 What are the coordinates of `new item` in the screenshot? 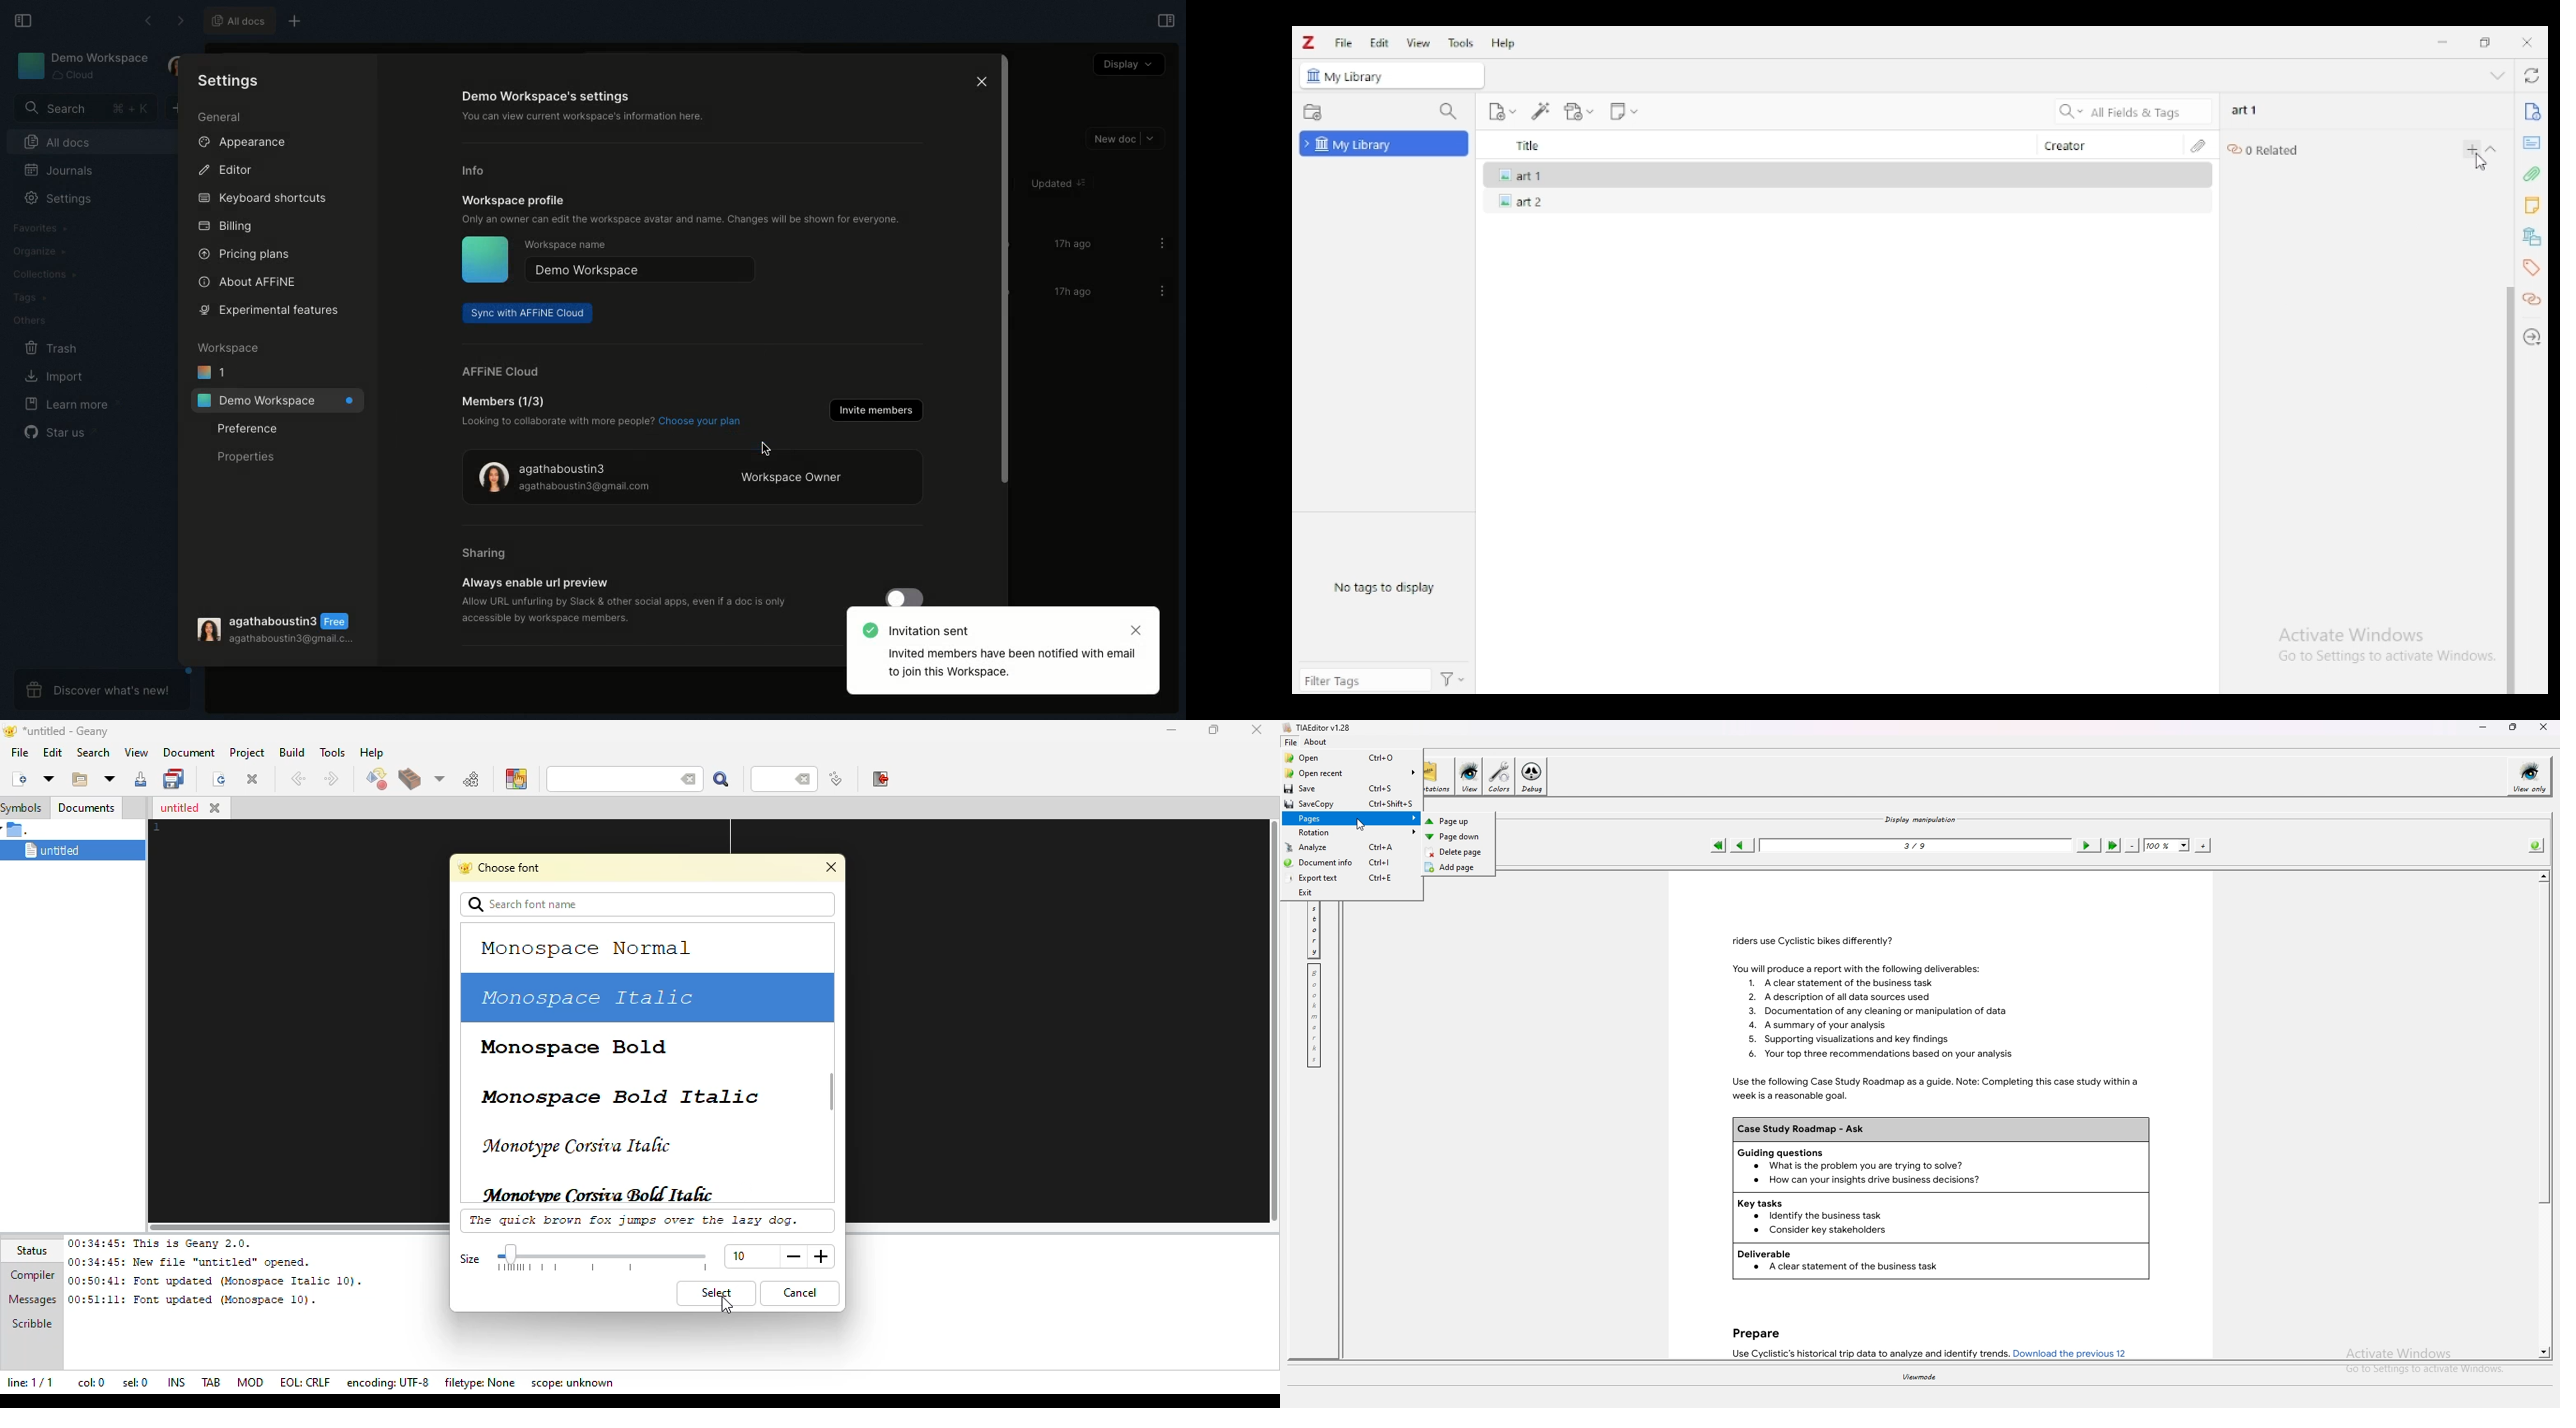 It's located at (1502, 111).